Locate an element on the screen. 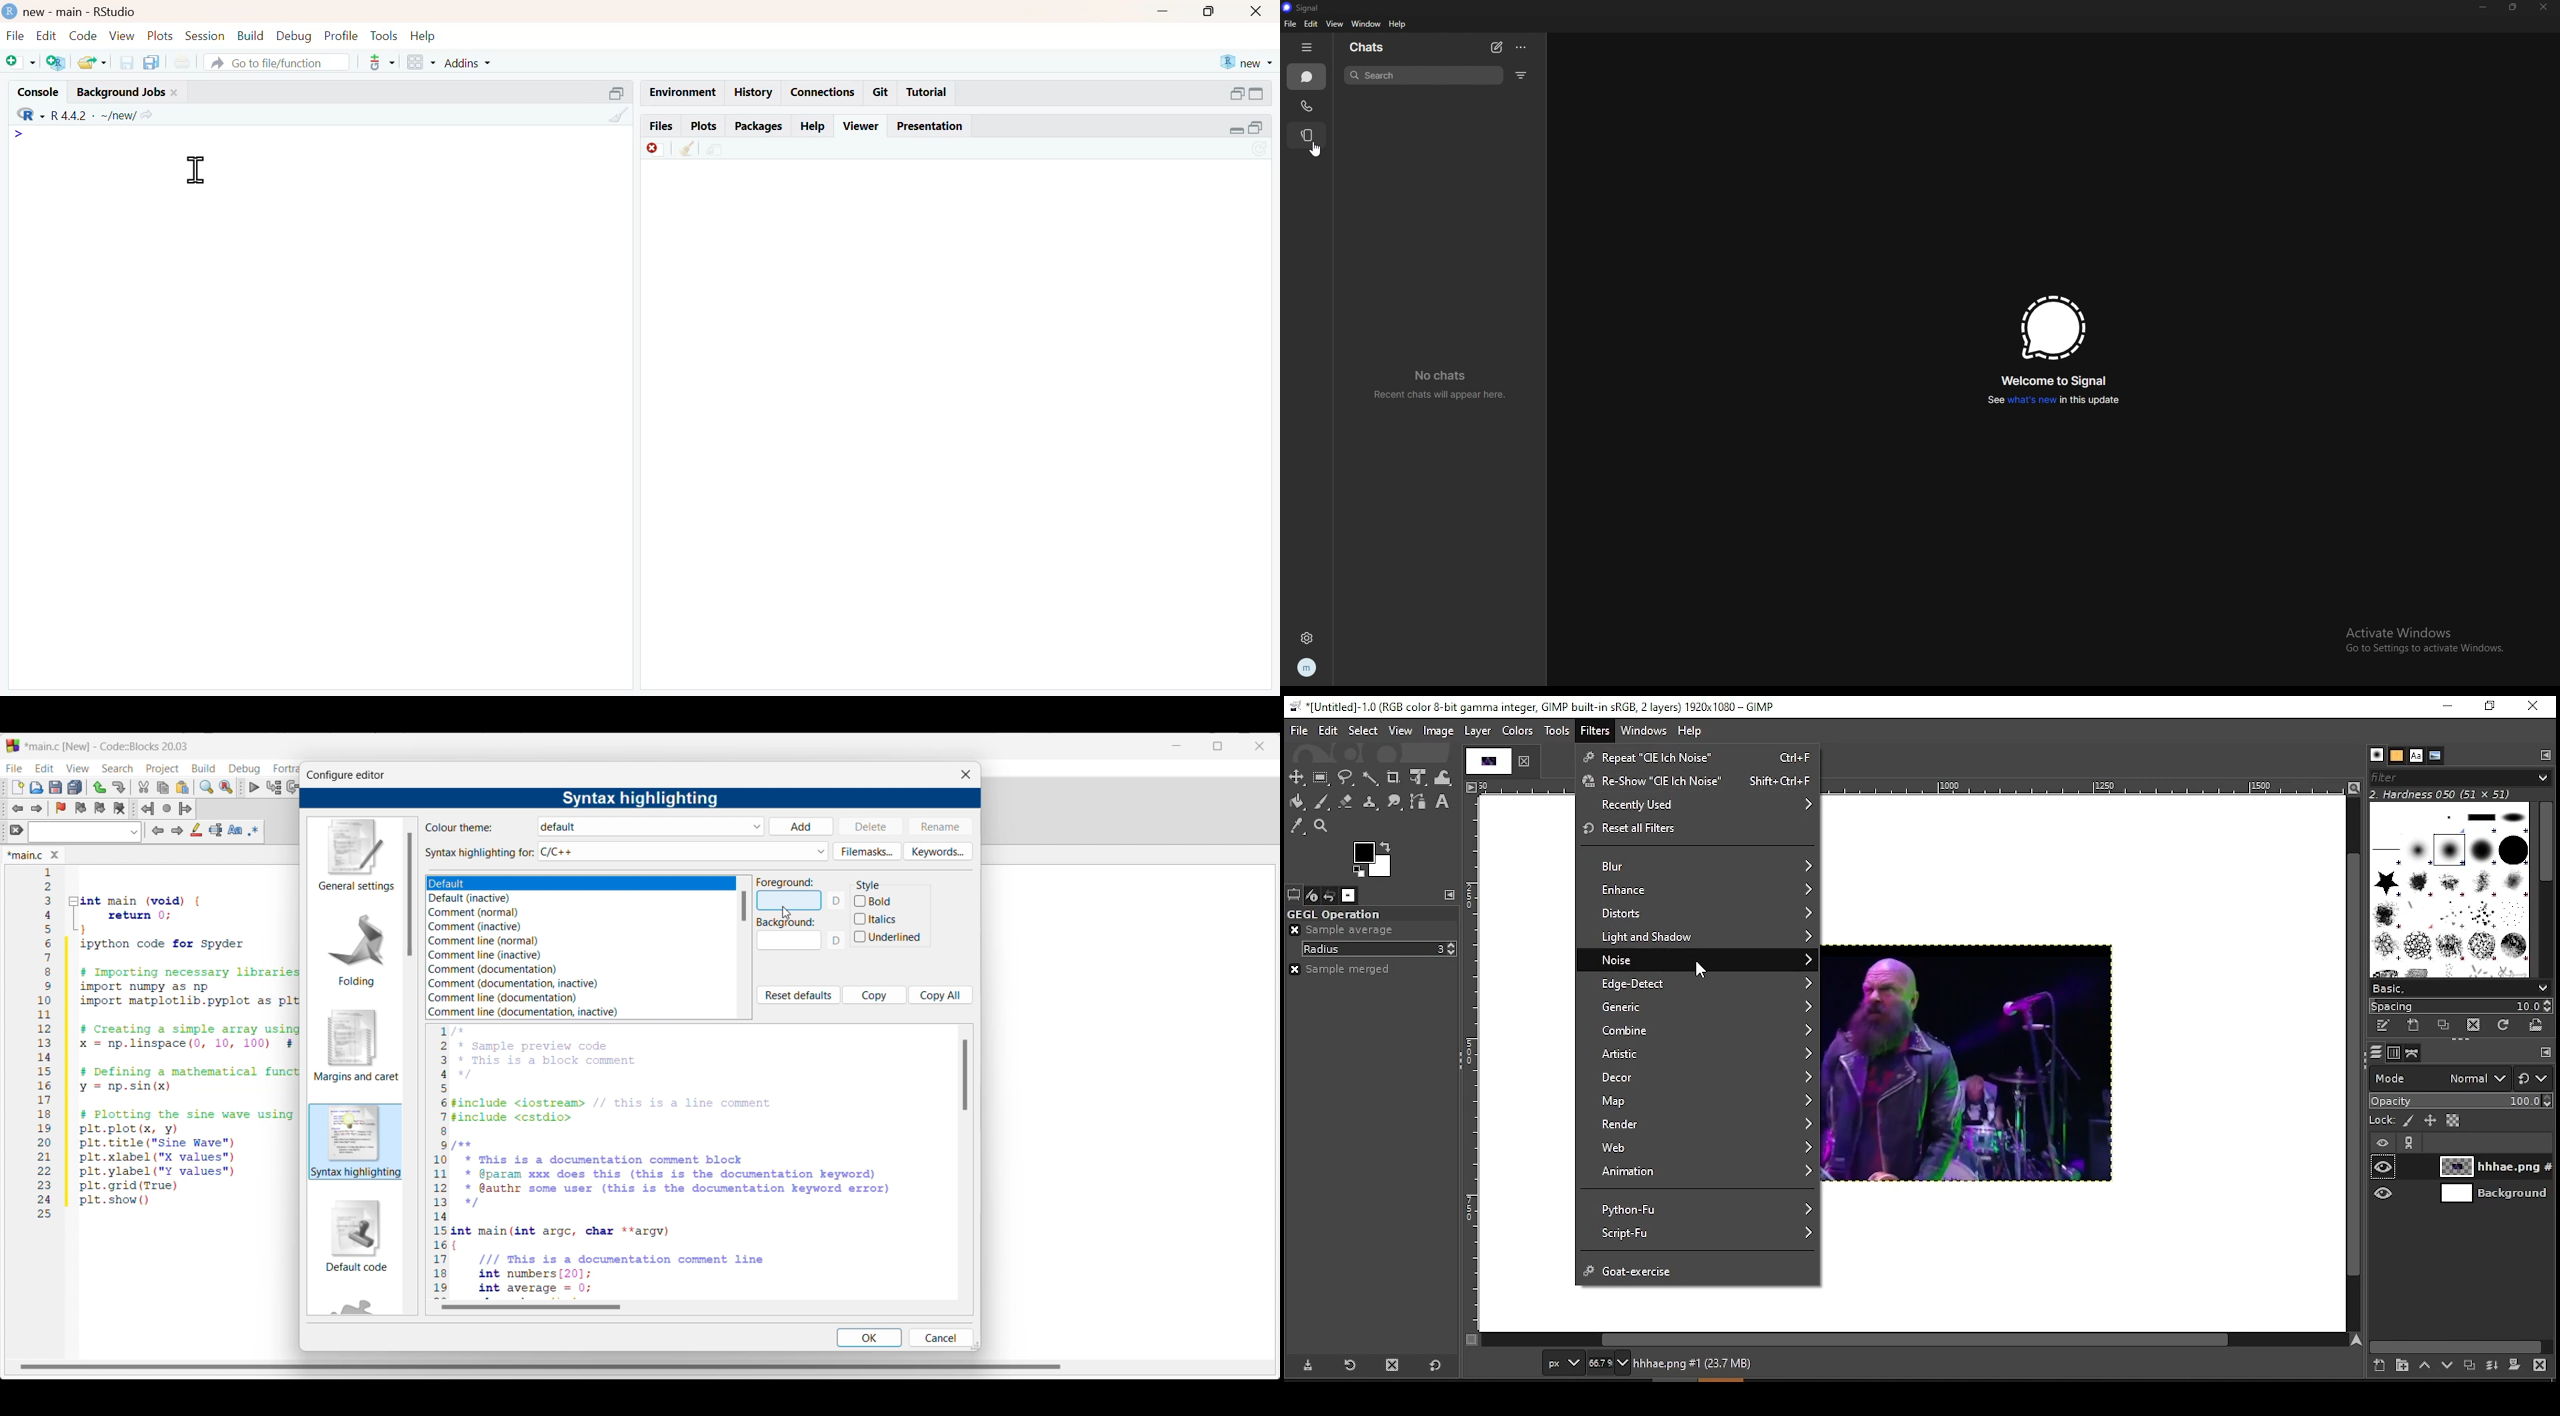  minimise is located at coordinates (1163, 12).